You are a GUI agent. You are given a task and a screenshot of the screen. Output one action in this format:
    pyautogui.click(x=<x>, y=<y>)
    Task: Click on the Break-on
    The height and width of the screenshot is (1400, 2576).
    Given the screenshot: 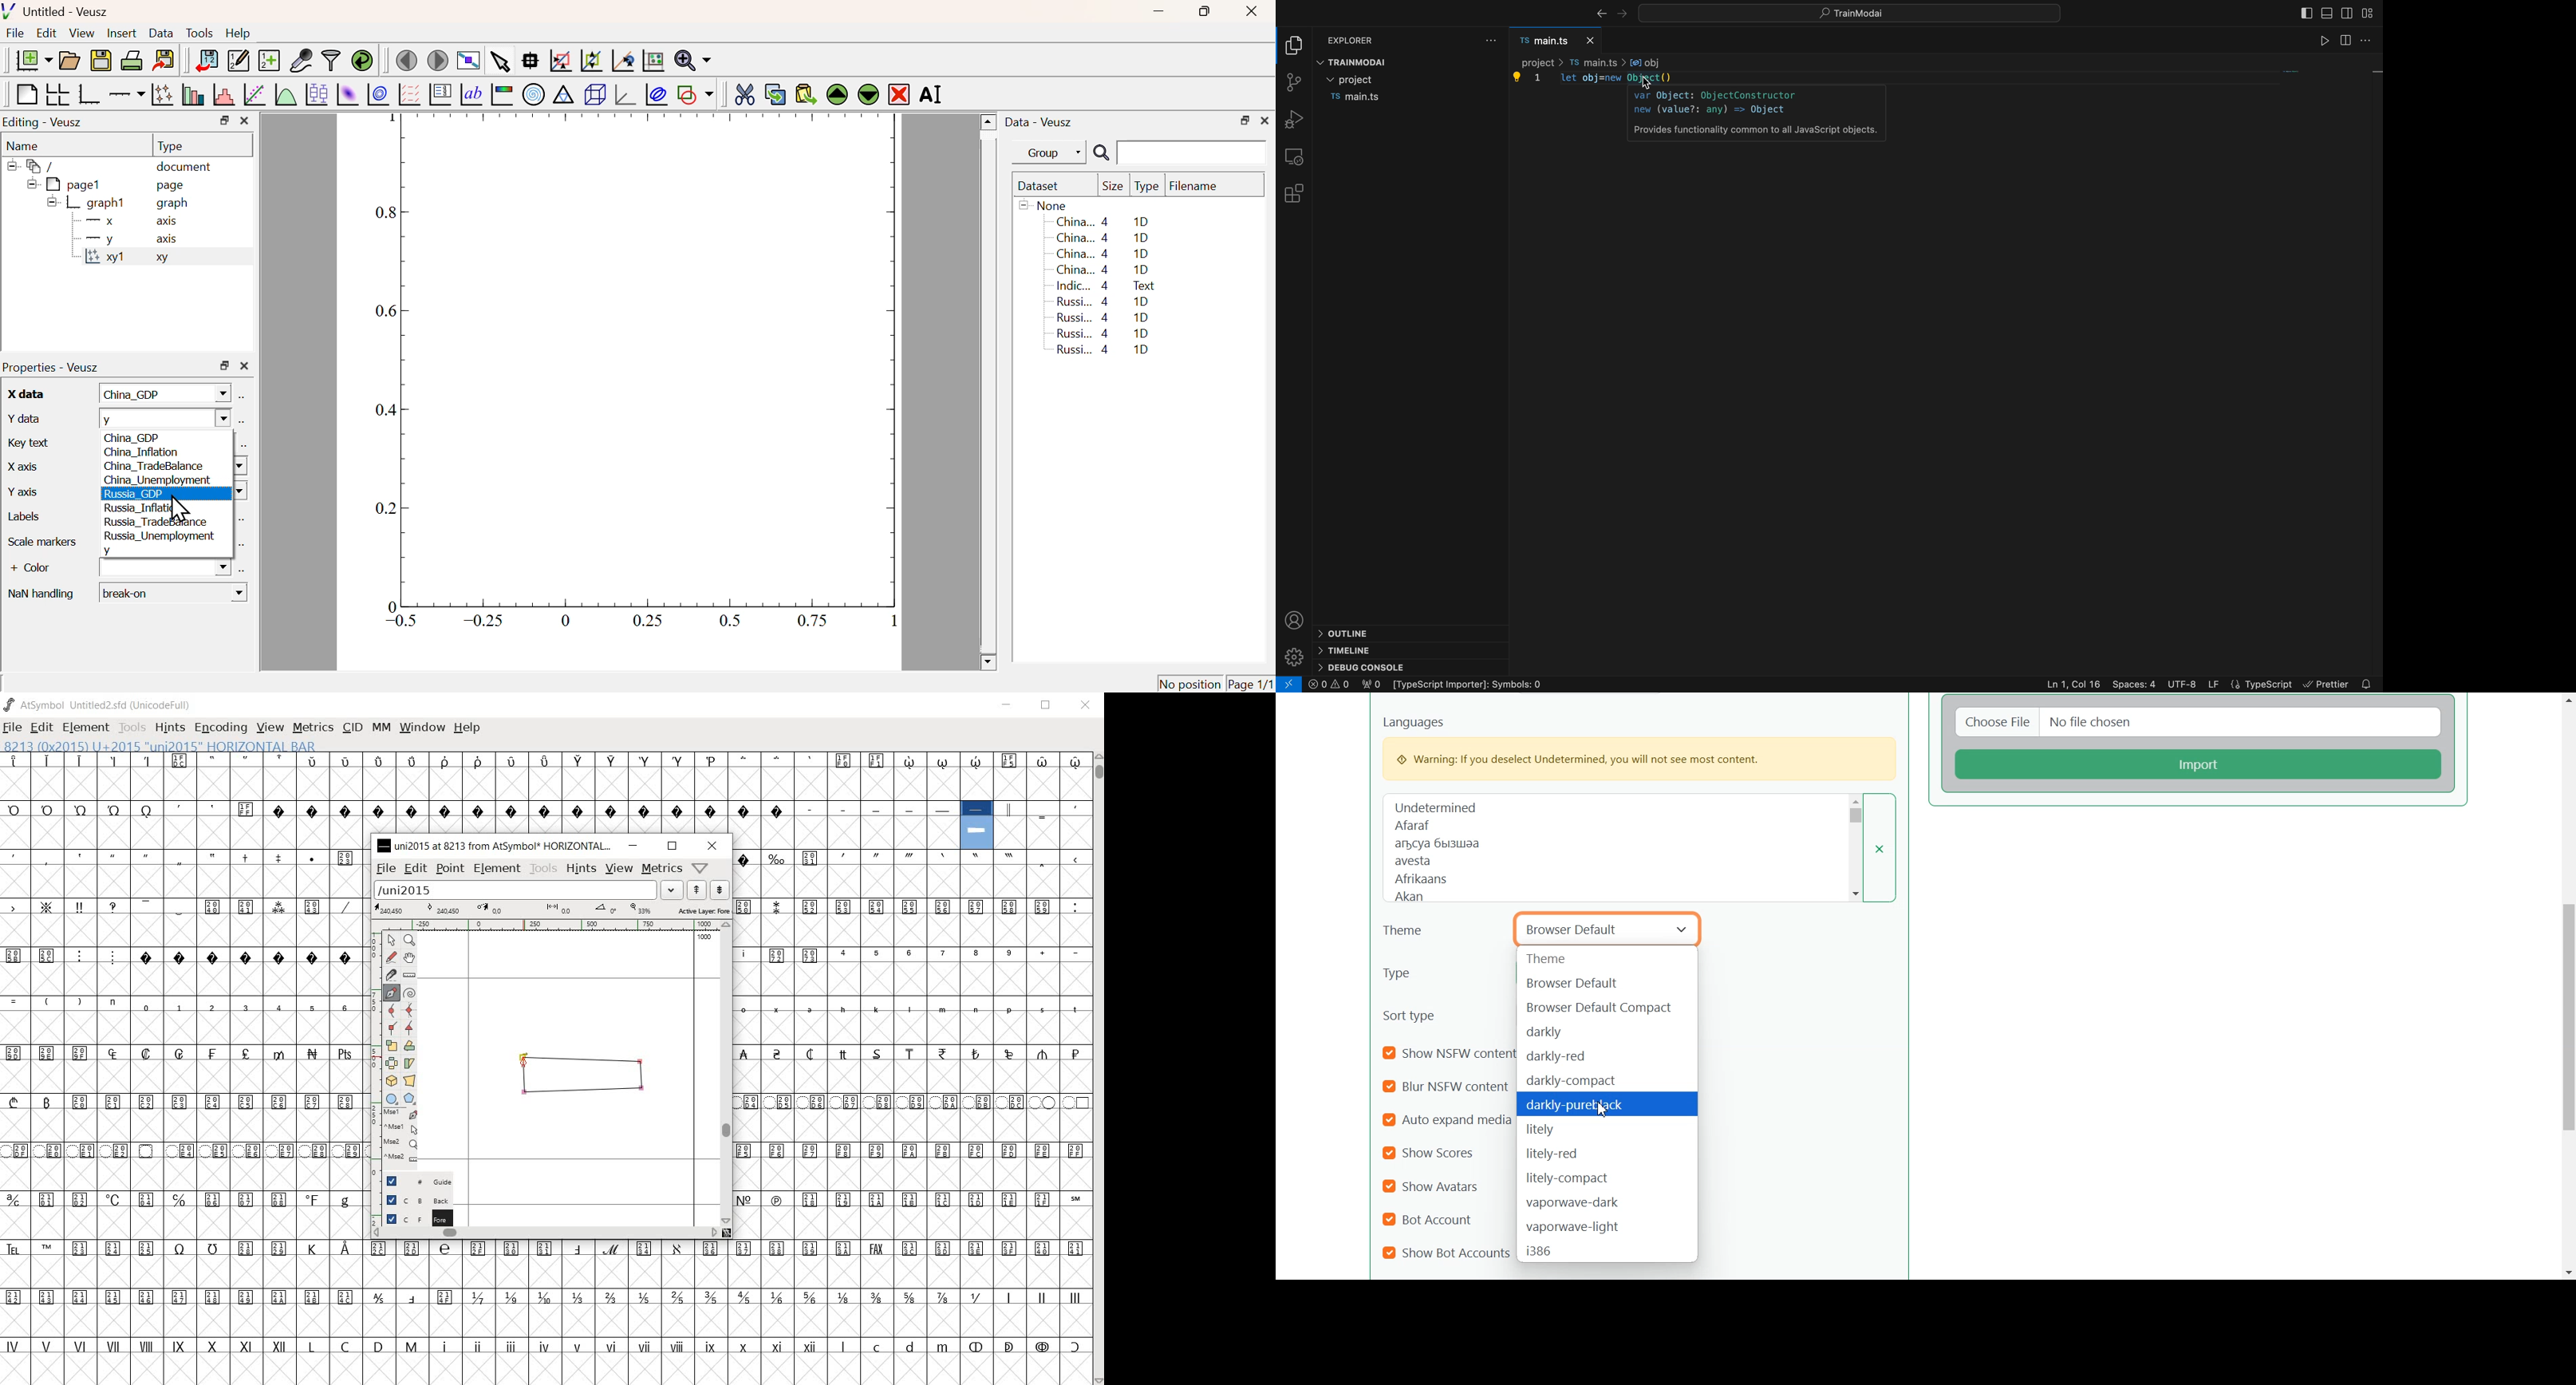 What is the action you would take?
    pyautogui.click(x=173, y=593)
    